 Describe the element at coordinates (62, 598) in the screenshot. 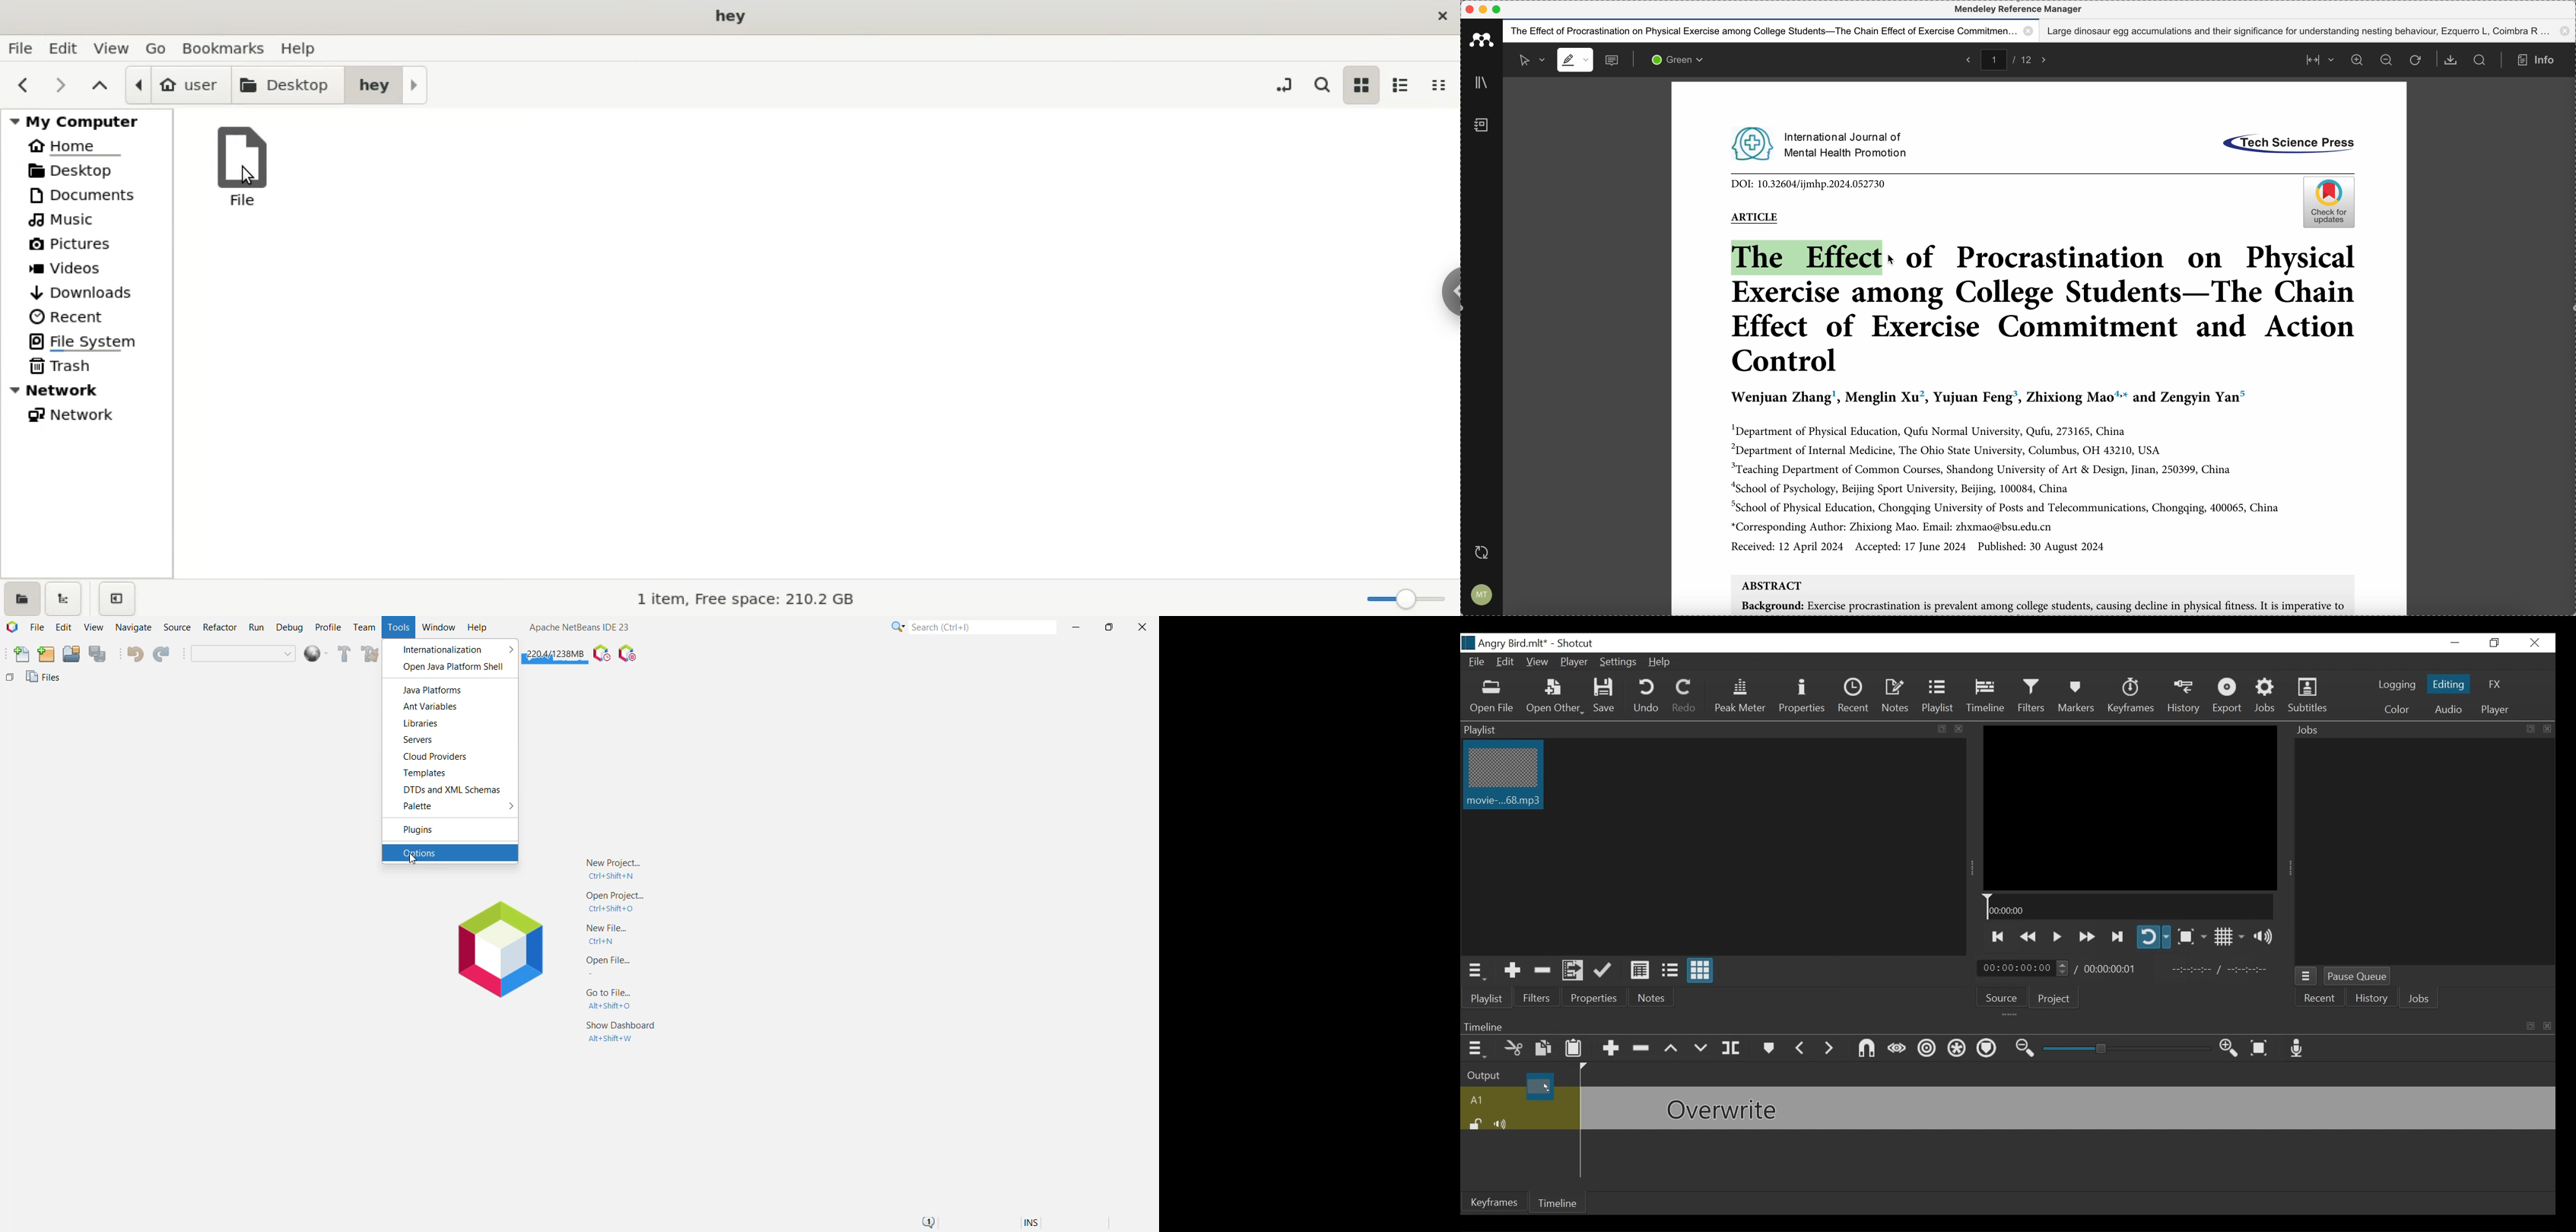

I see `show treeview` at that location.